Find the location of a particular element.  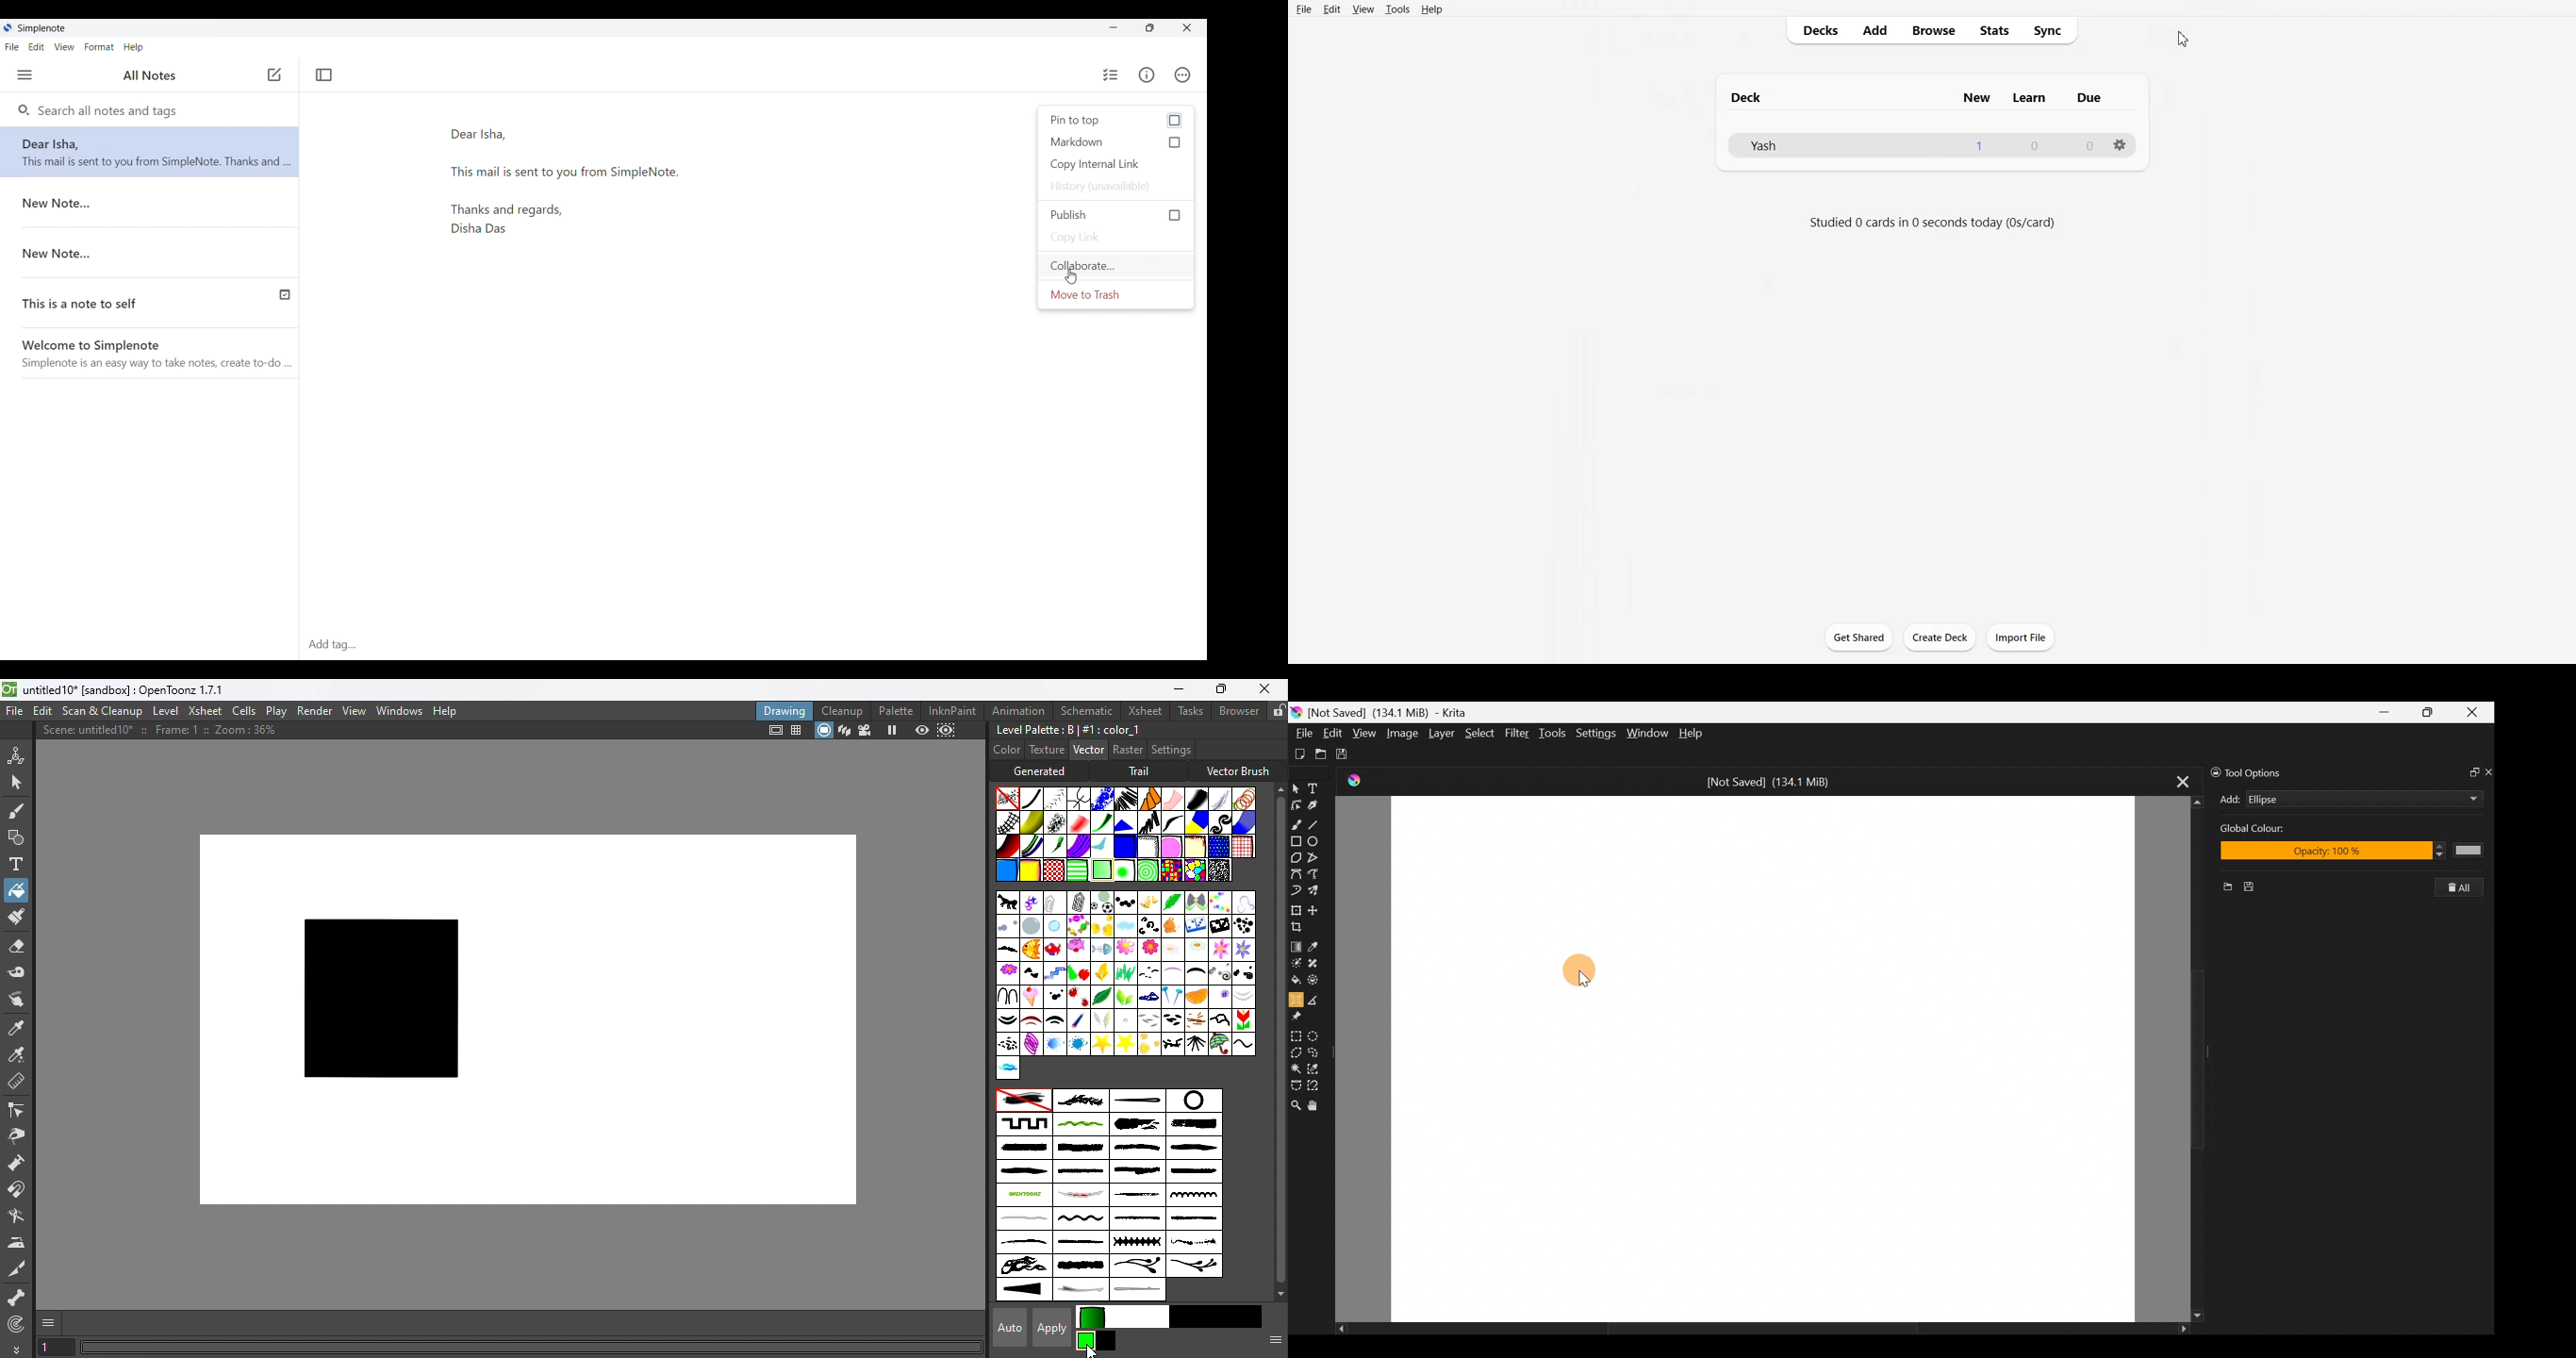

Collaborate is located at coordinates (1116, 265).